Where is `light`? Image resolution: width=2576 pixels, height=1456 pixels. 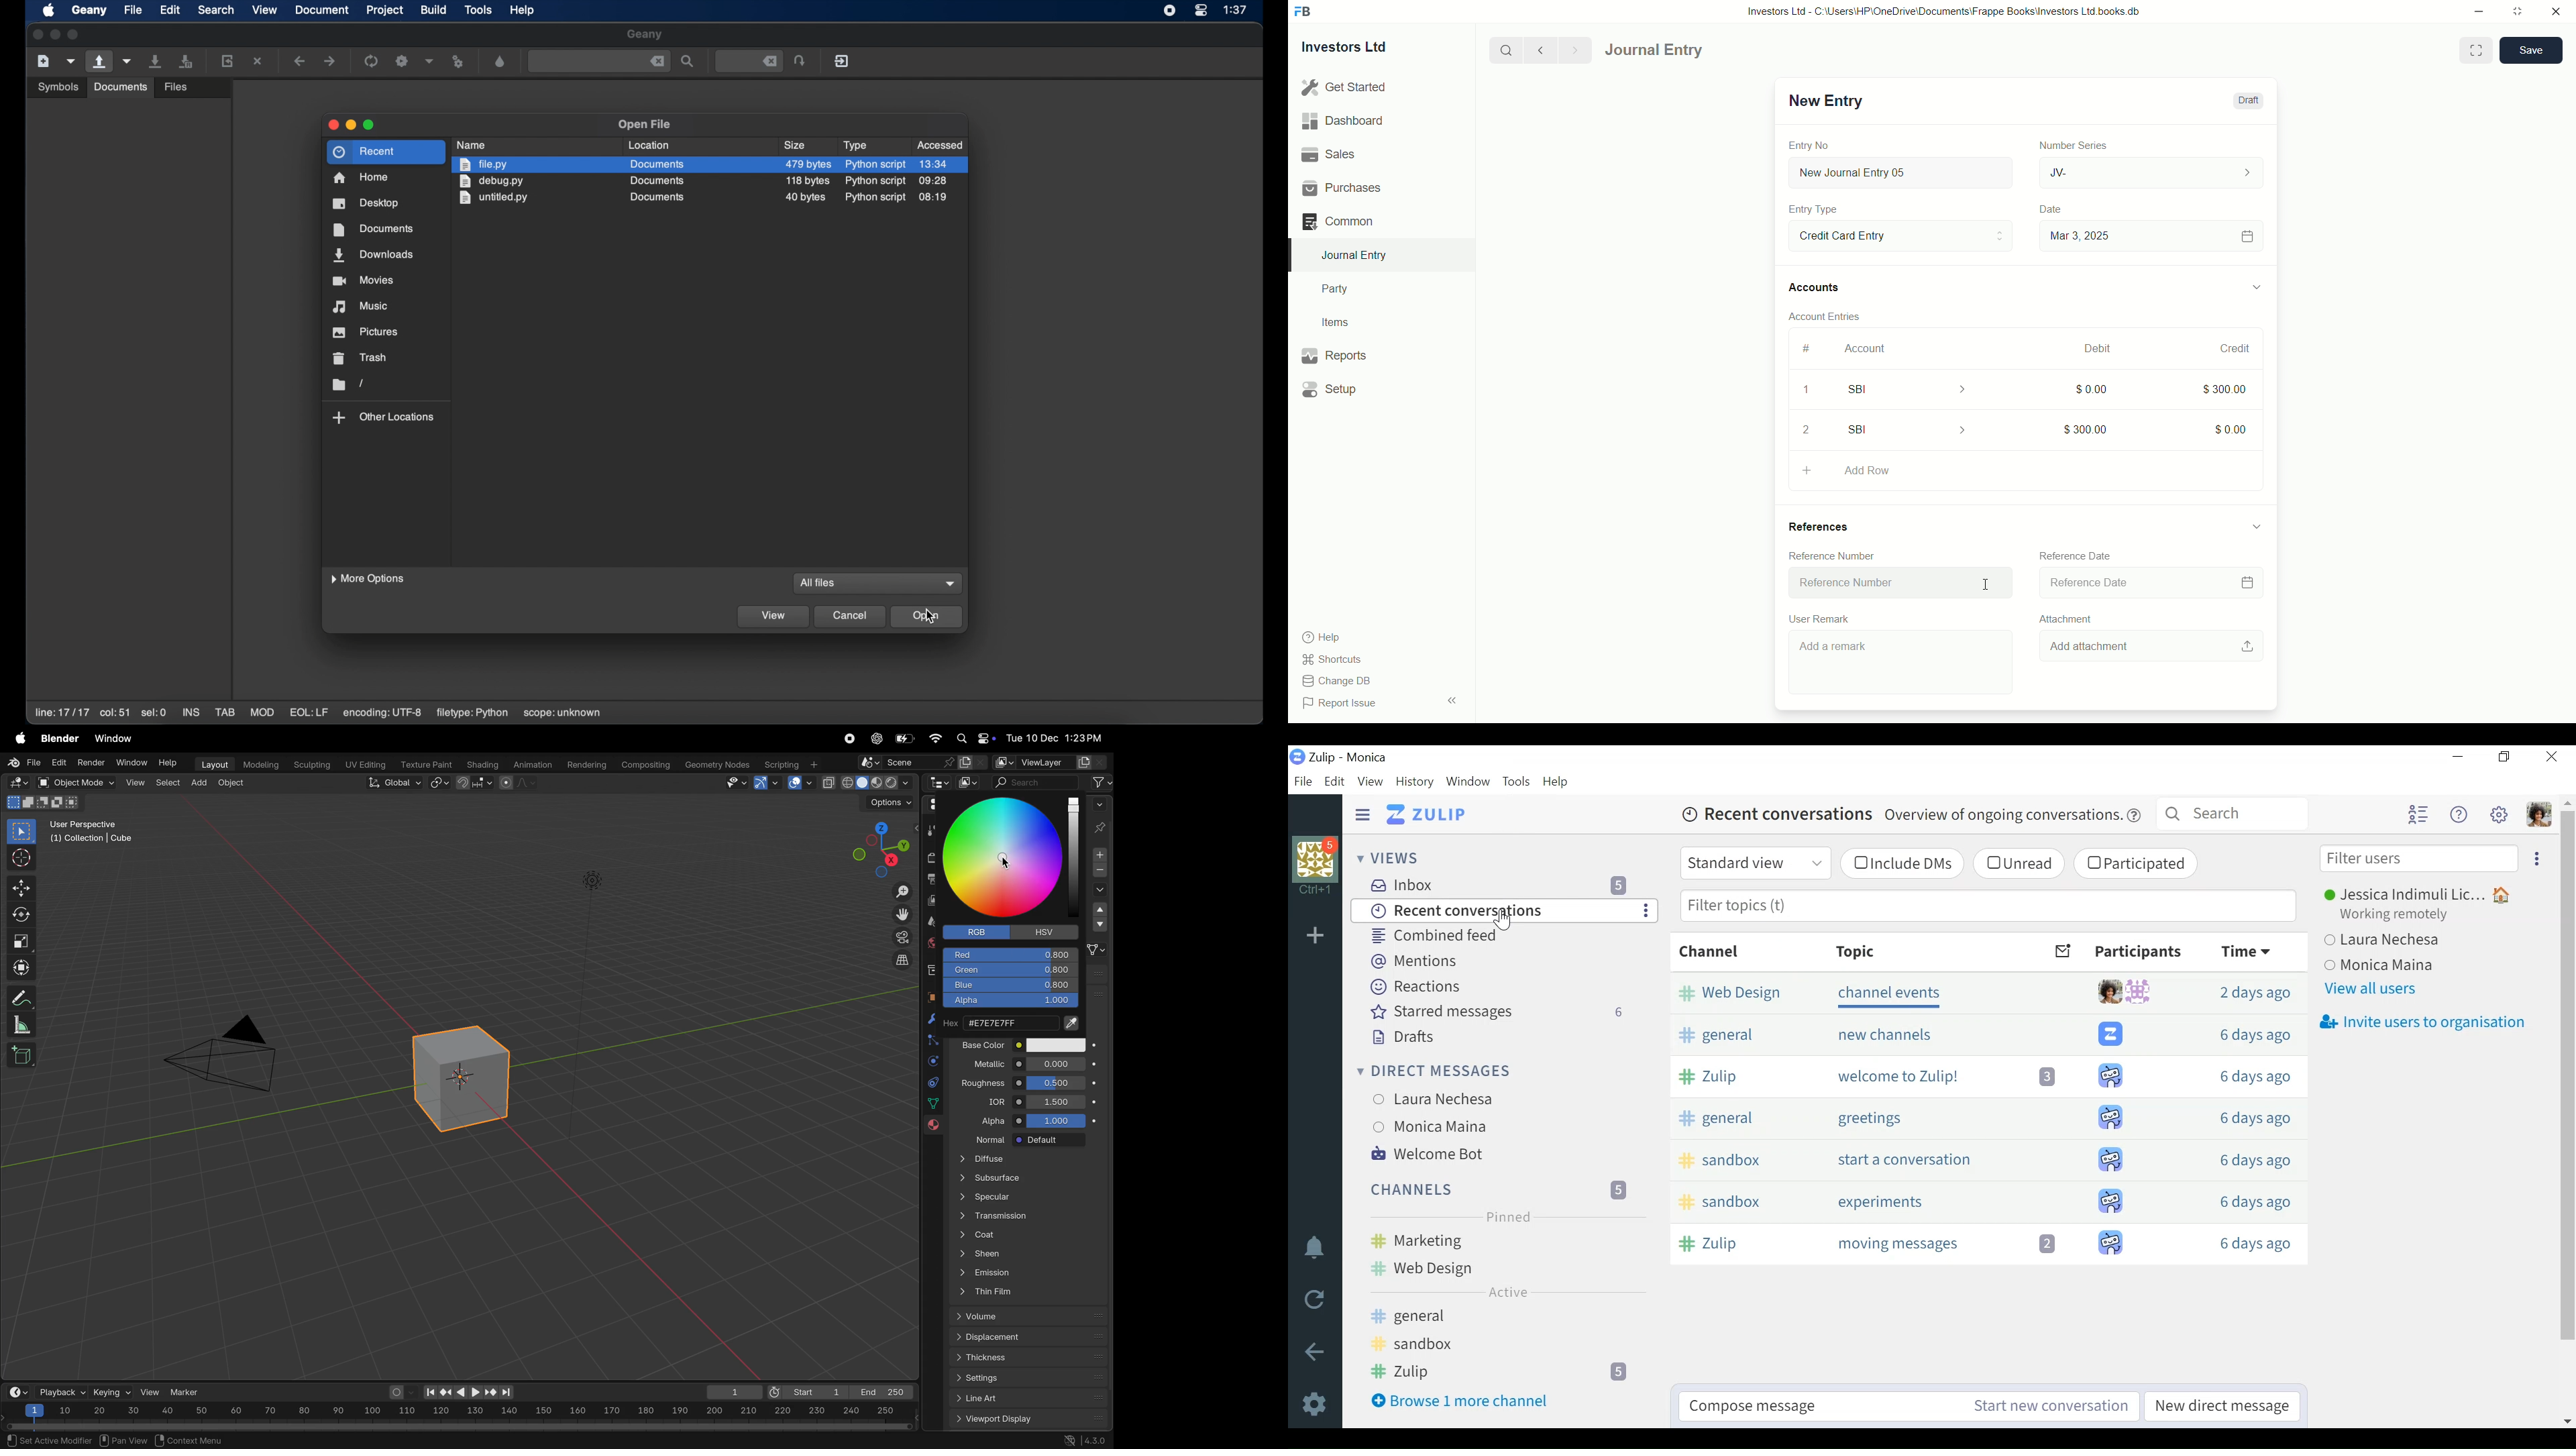
light is located at coordinates (593, 879).